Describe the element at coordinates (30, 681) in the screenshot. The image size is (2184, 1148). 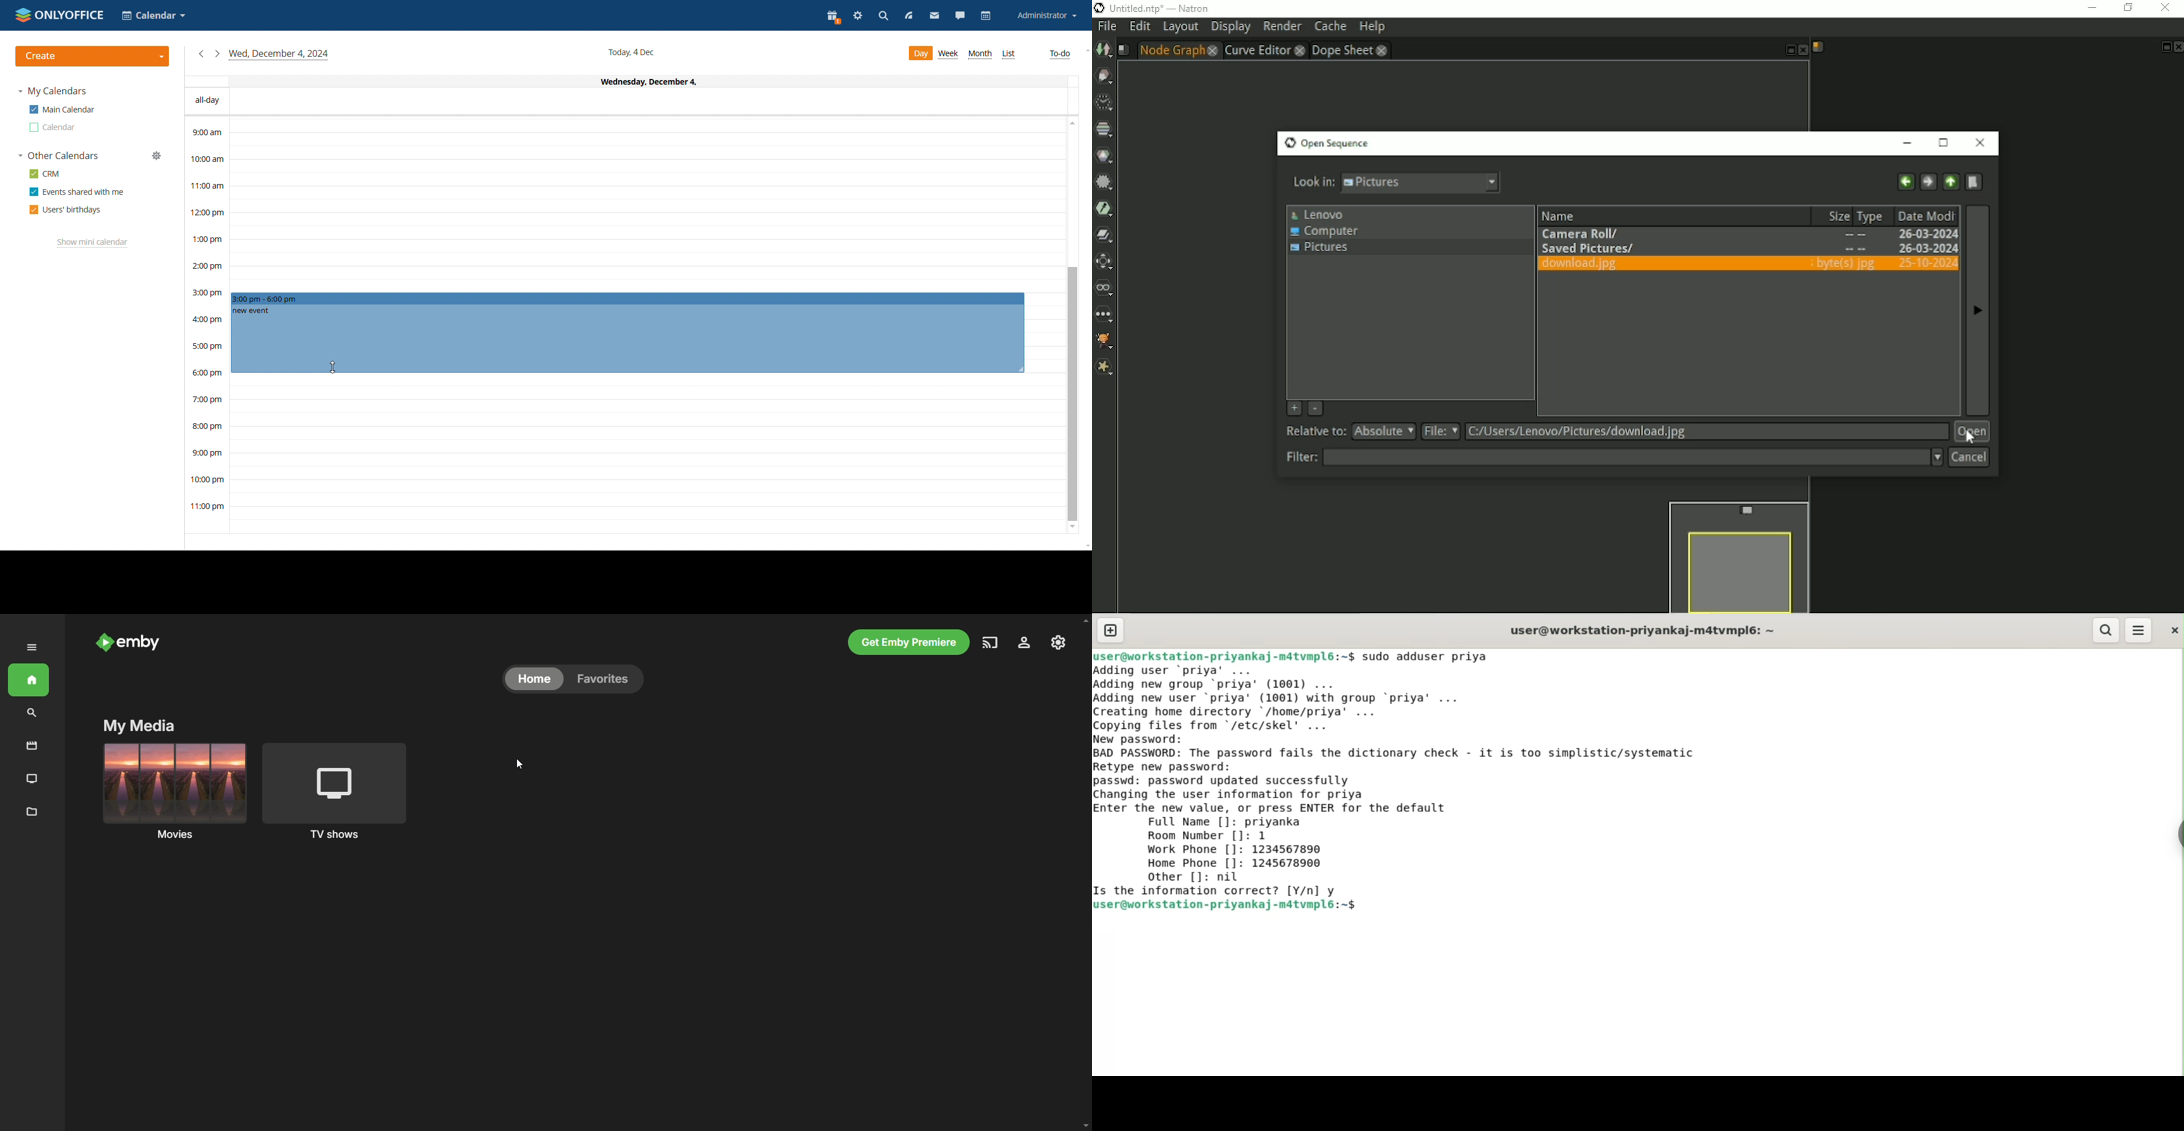
I see `home` at that location.